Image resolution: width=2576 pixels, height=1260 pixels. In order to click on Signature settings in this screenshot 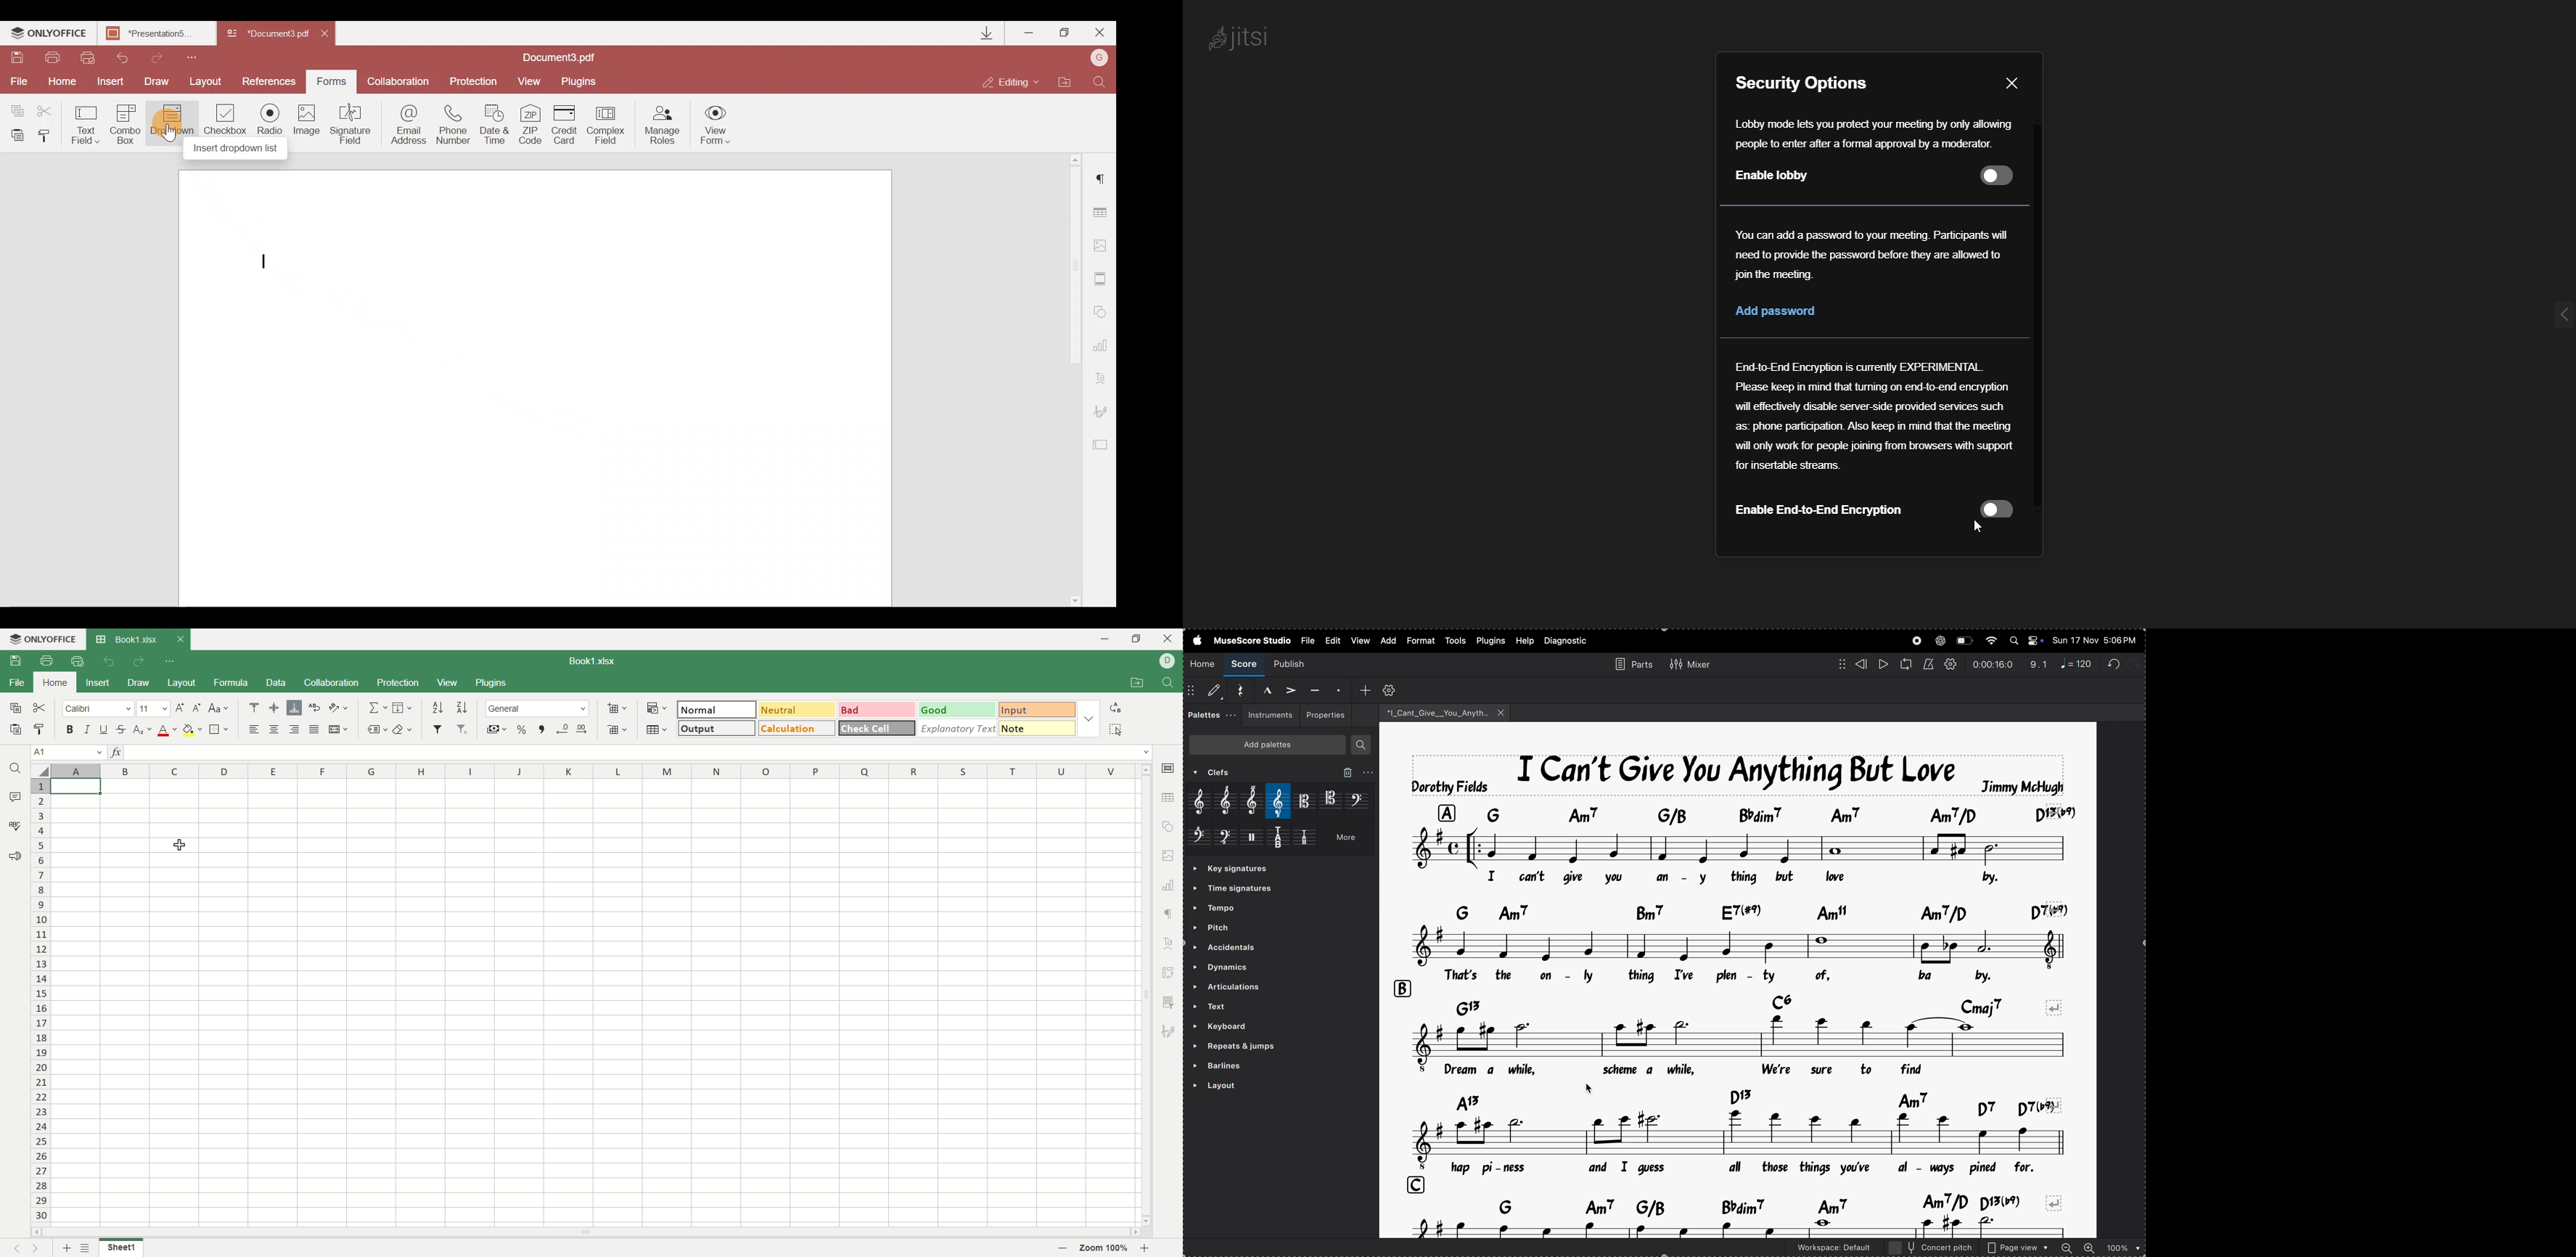, I will do `click(1100, 407)`.